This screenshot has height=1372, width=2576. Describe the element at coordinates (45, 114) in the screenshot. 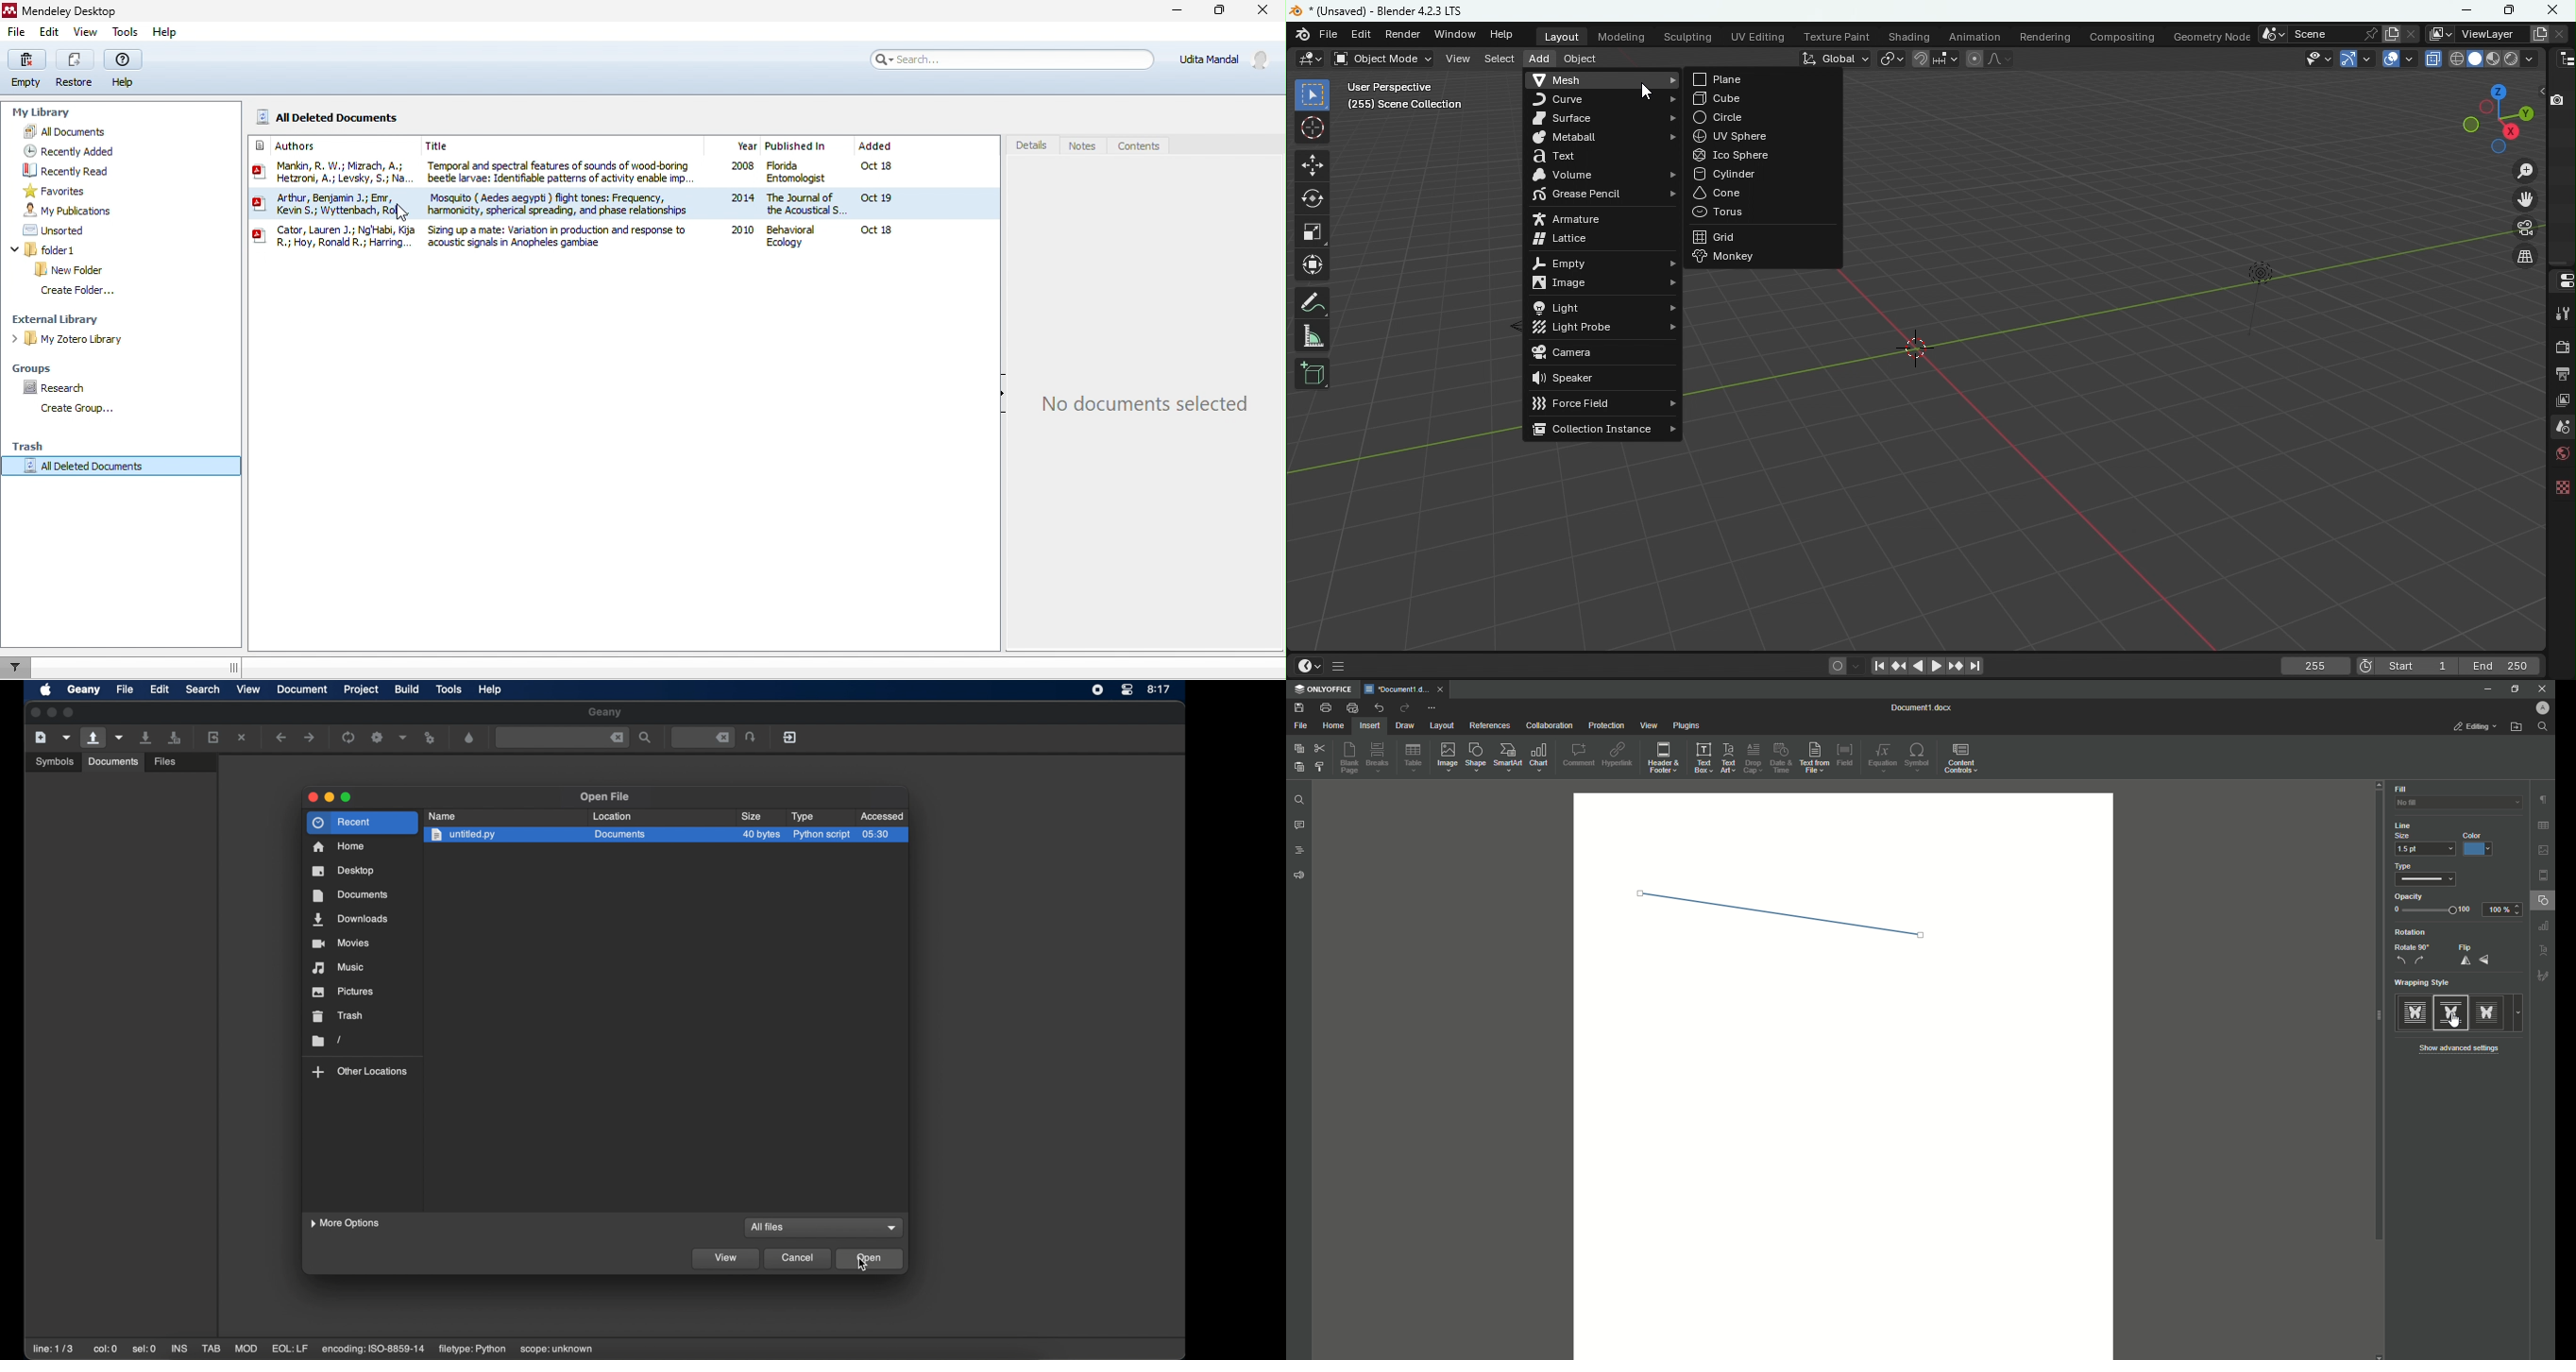

I see `my library` at that location.